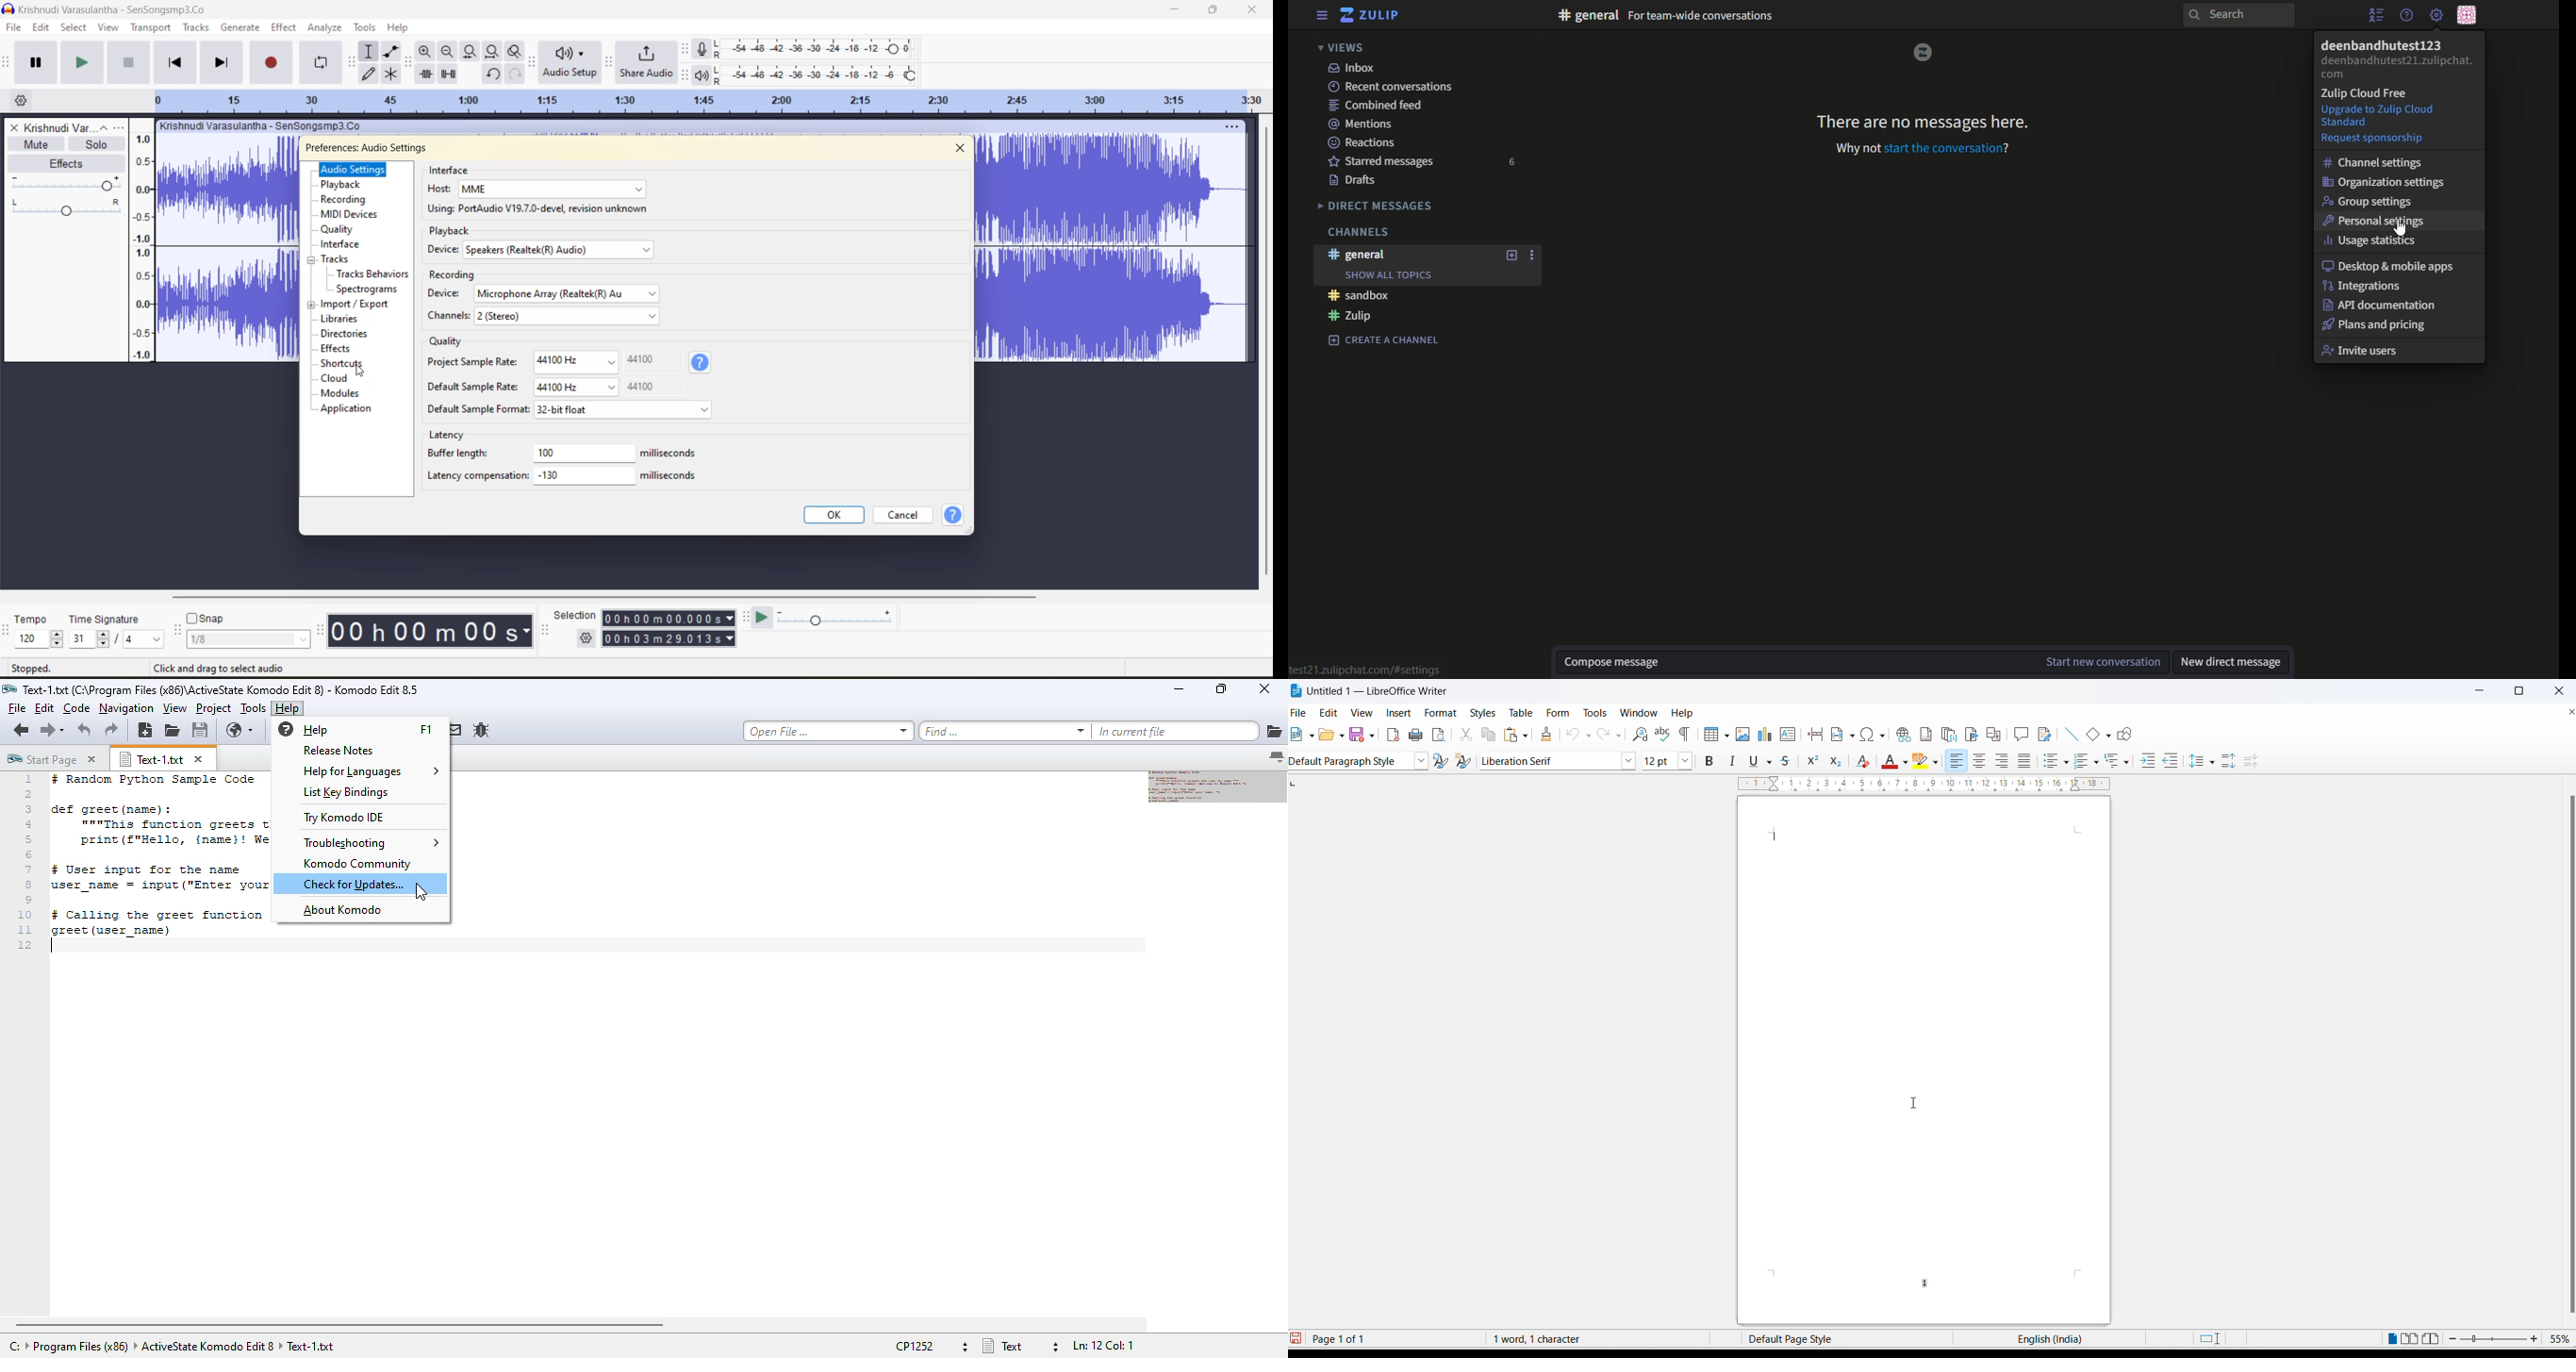 This screenshot has height=1372, width=2576. Describe the element at coordinates (347, 320) in the screenshot. I see `libraries` at that location.